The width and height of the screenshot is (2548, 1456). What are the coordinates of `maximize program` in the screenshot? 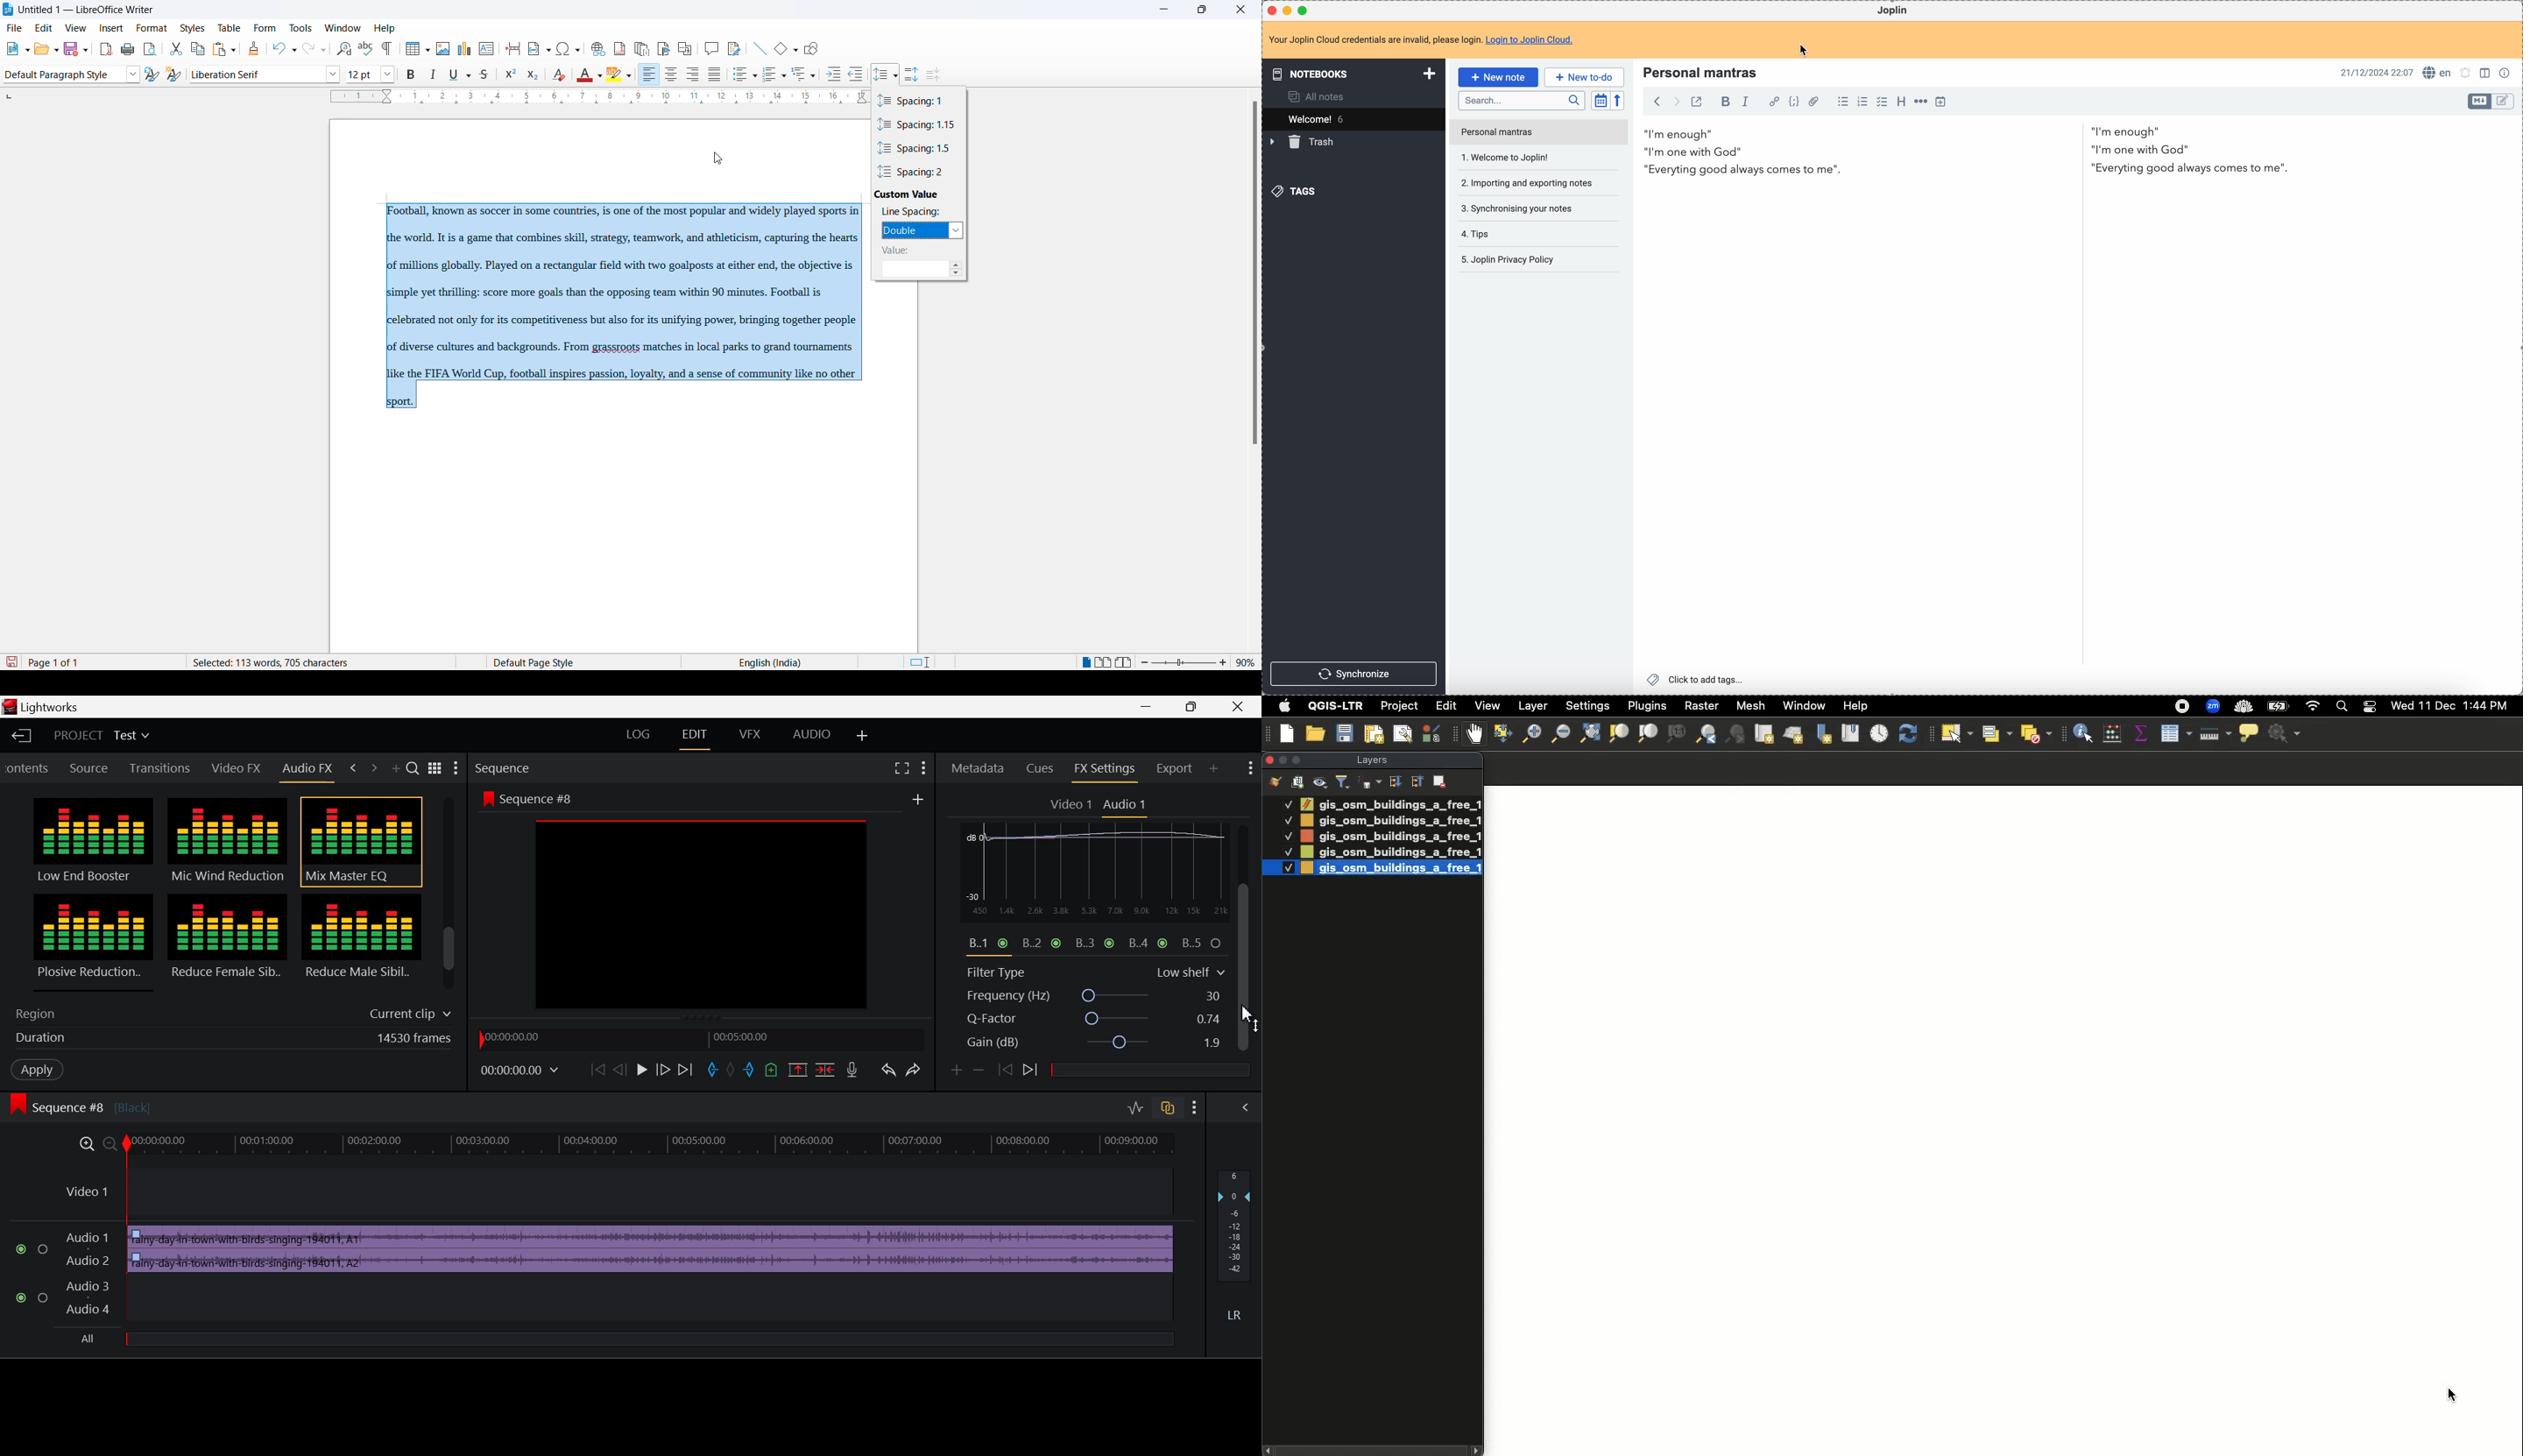 It's located at (1303, 10).